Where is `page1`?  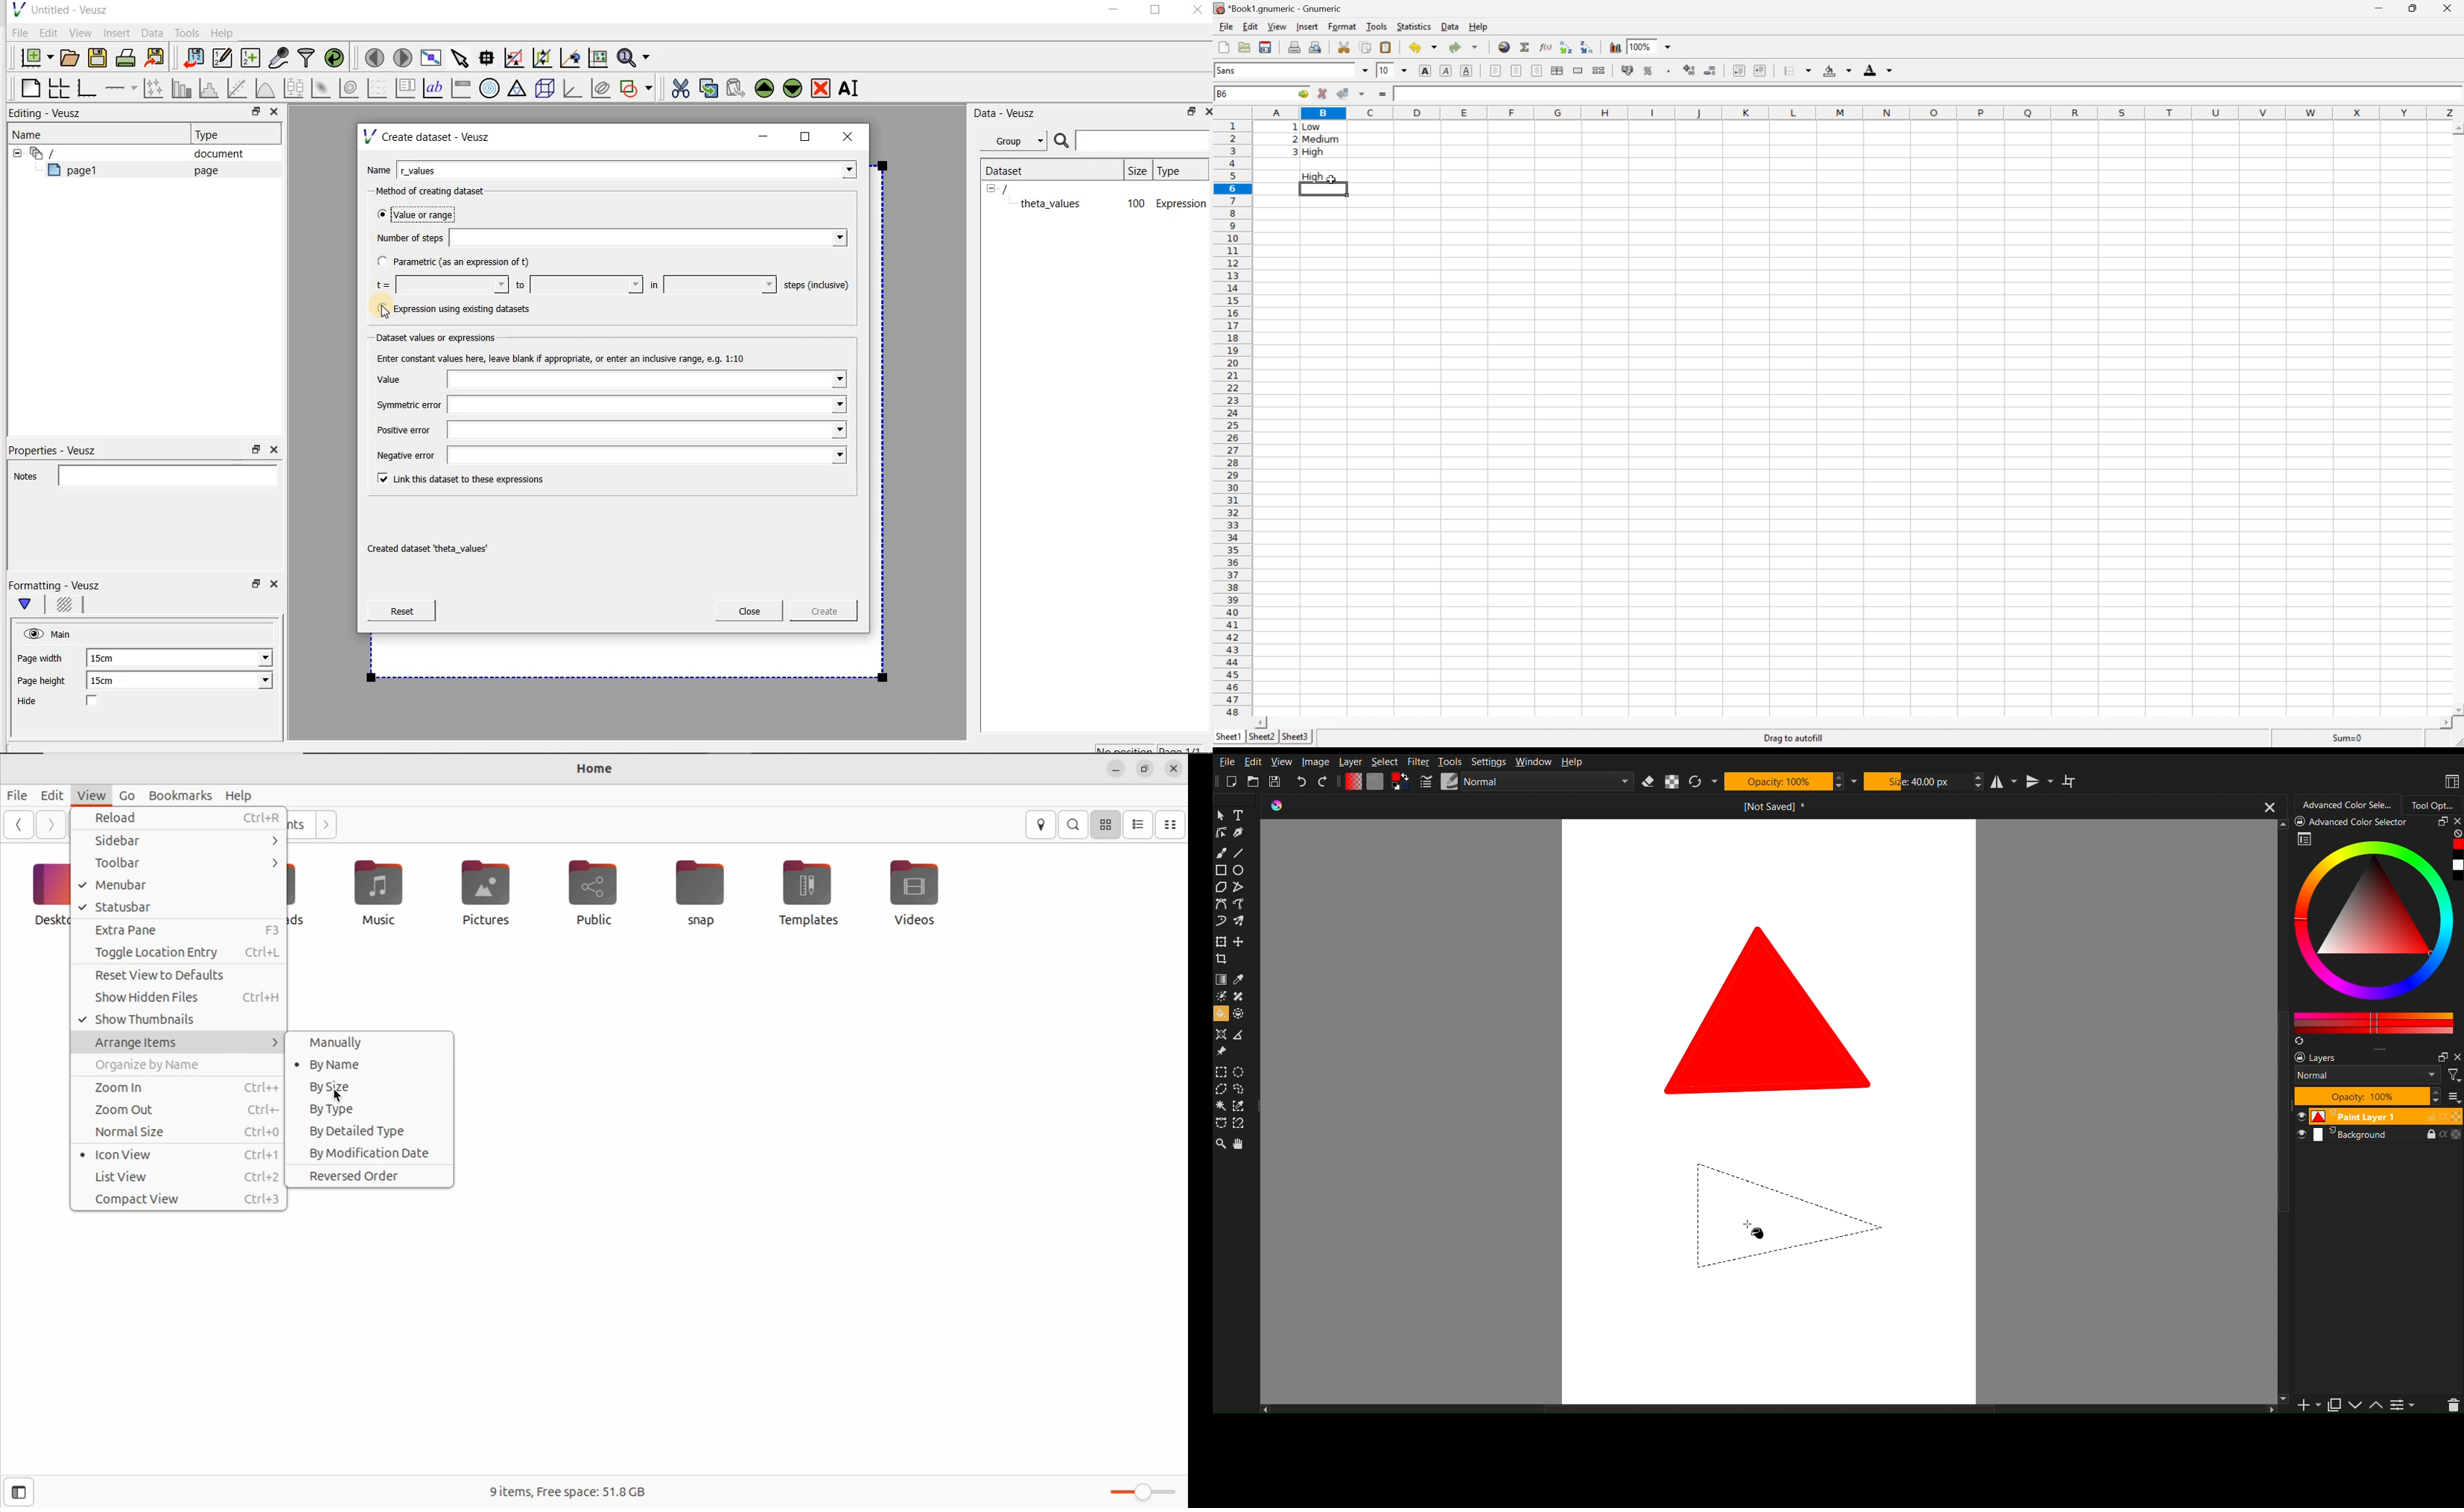
page1 is located at coordinates (79, 173).